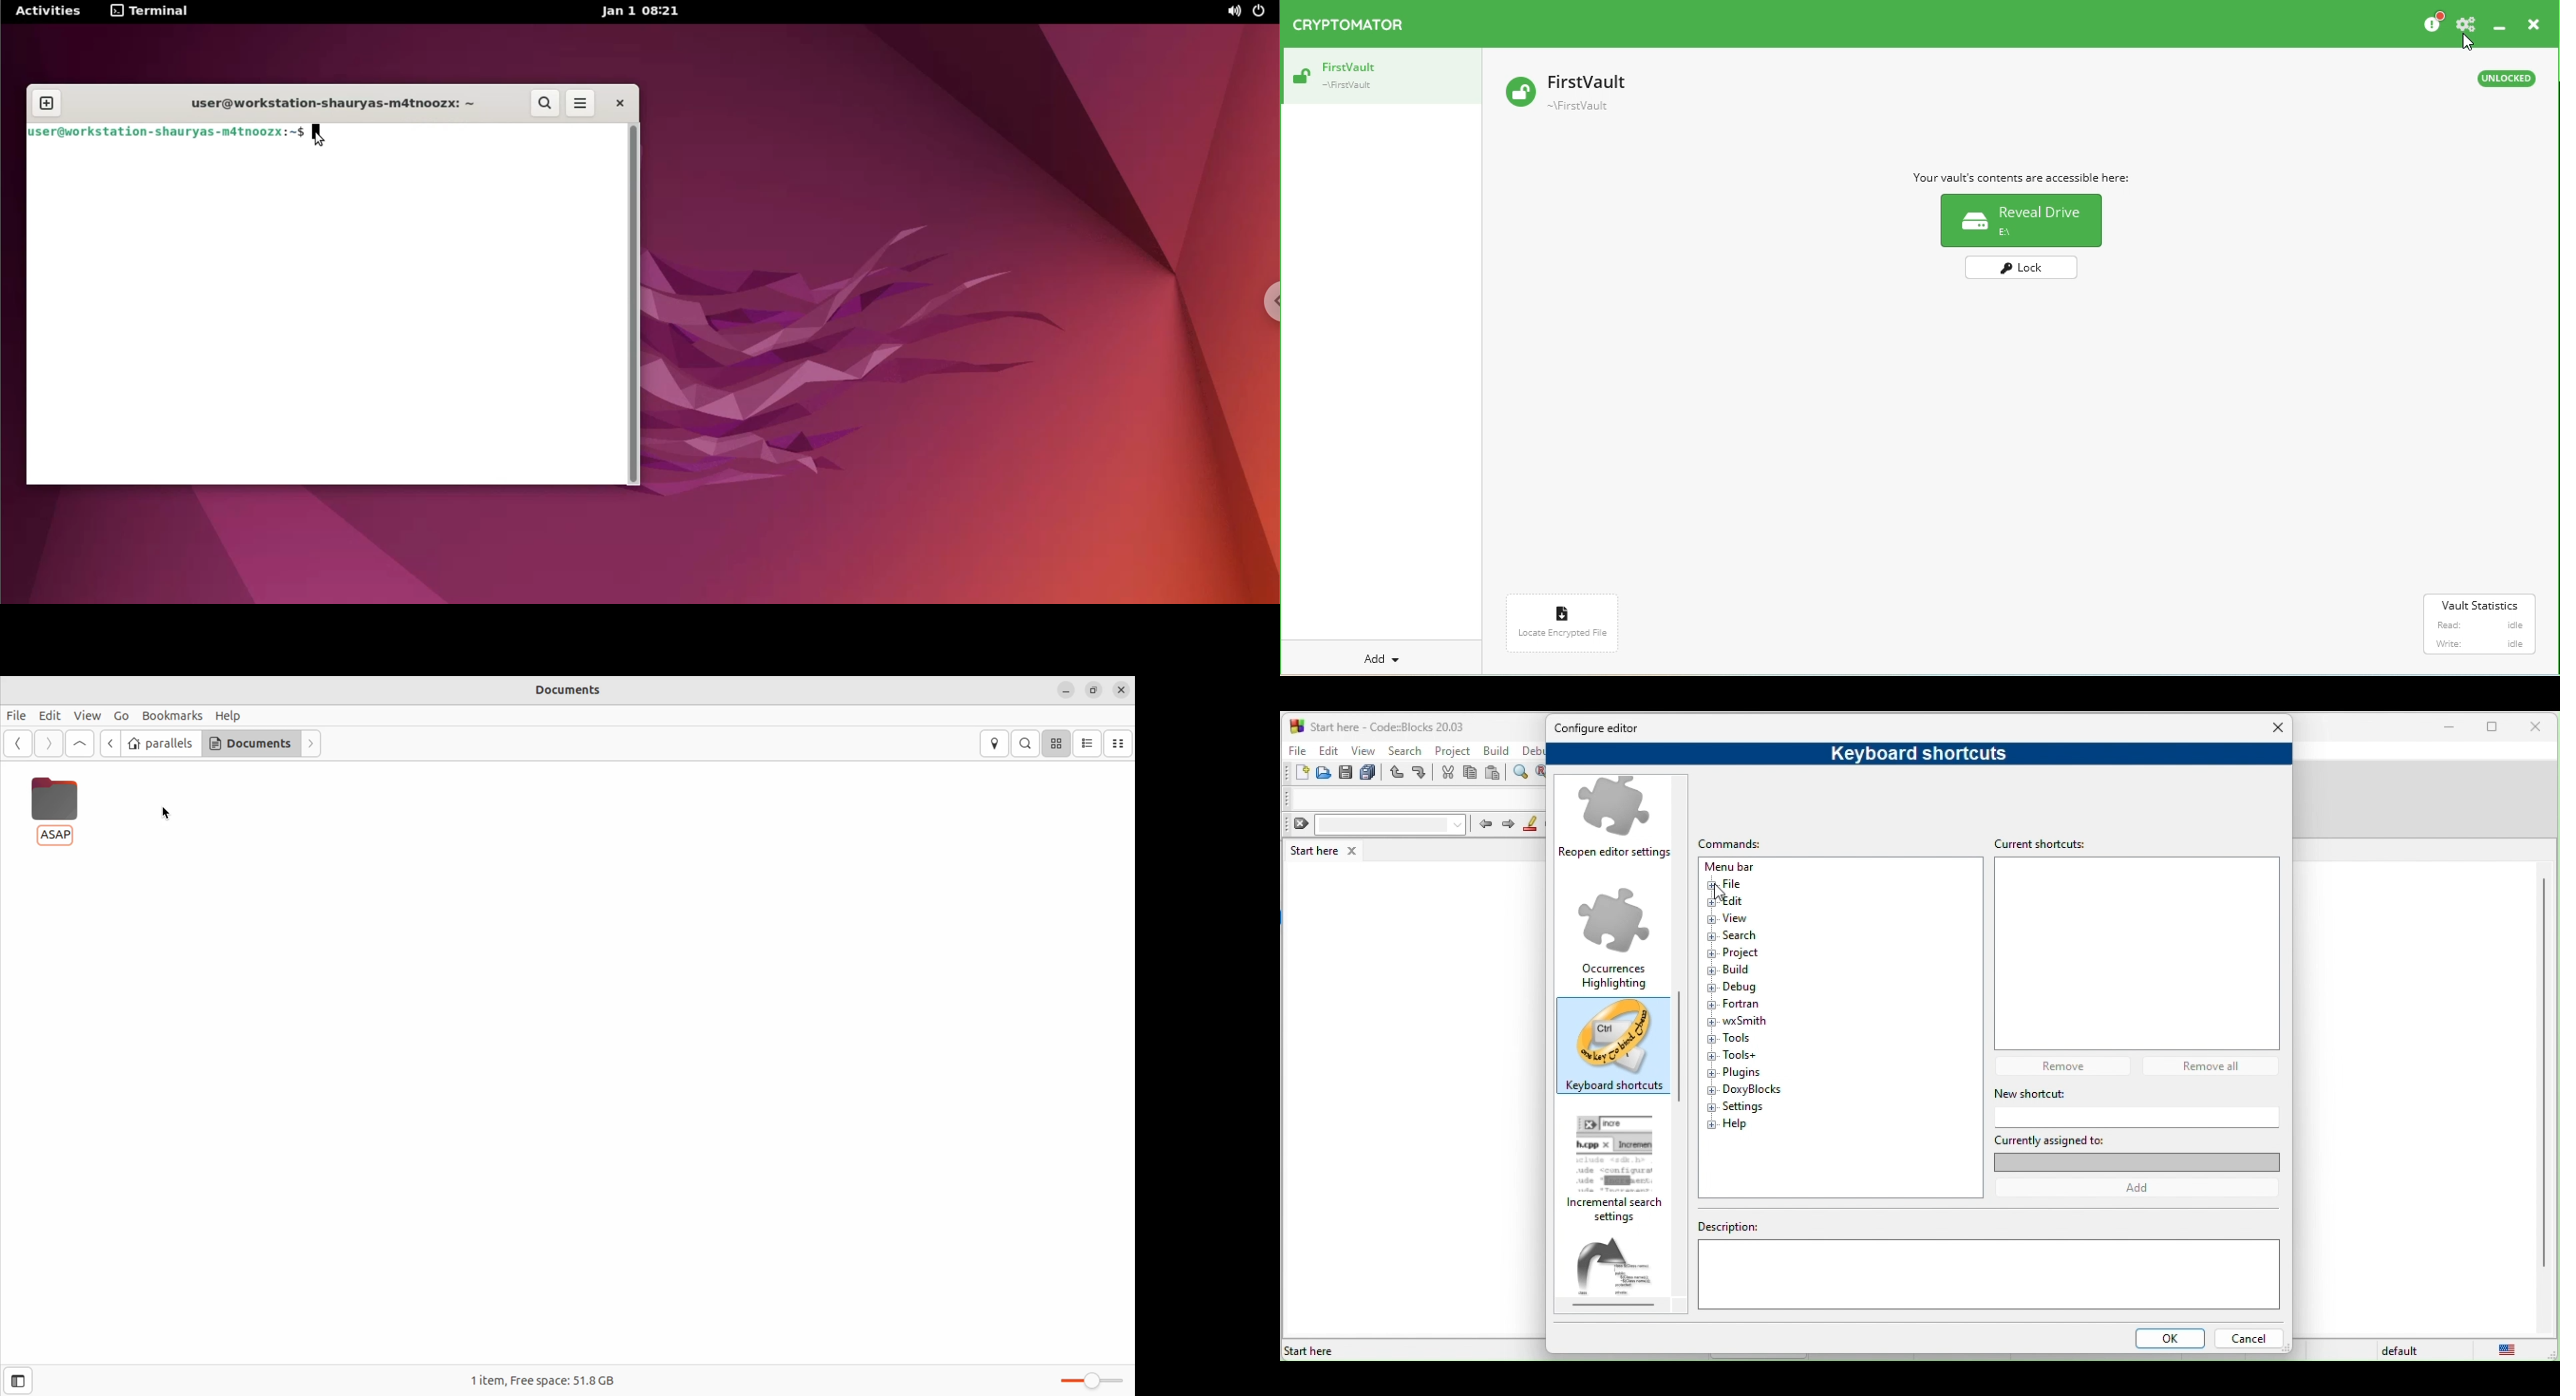 Image resolution: width=2576 pixels, height=1400 pixels. What do you see at coordinates (1678, 1030) in the screenshot?
I see `scroll bar moved` at bounding box center [1678, 1030].